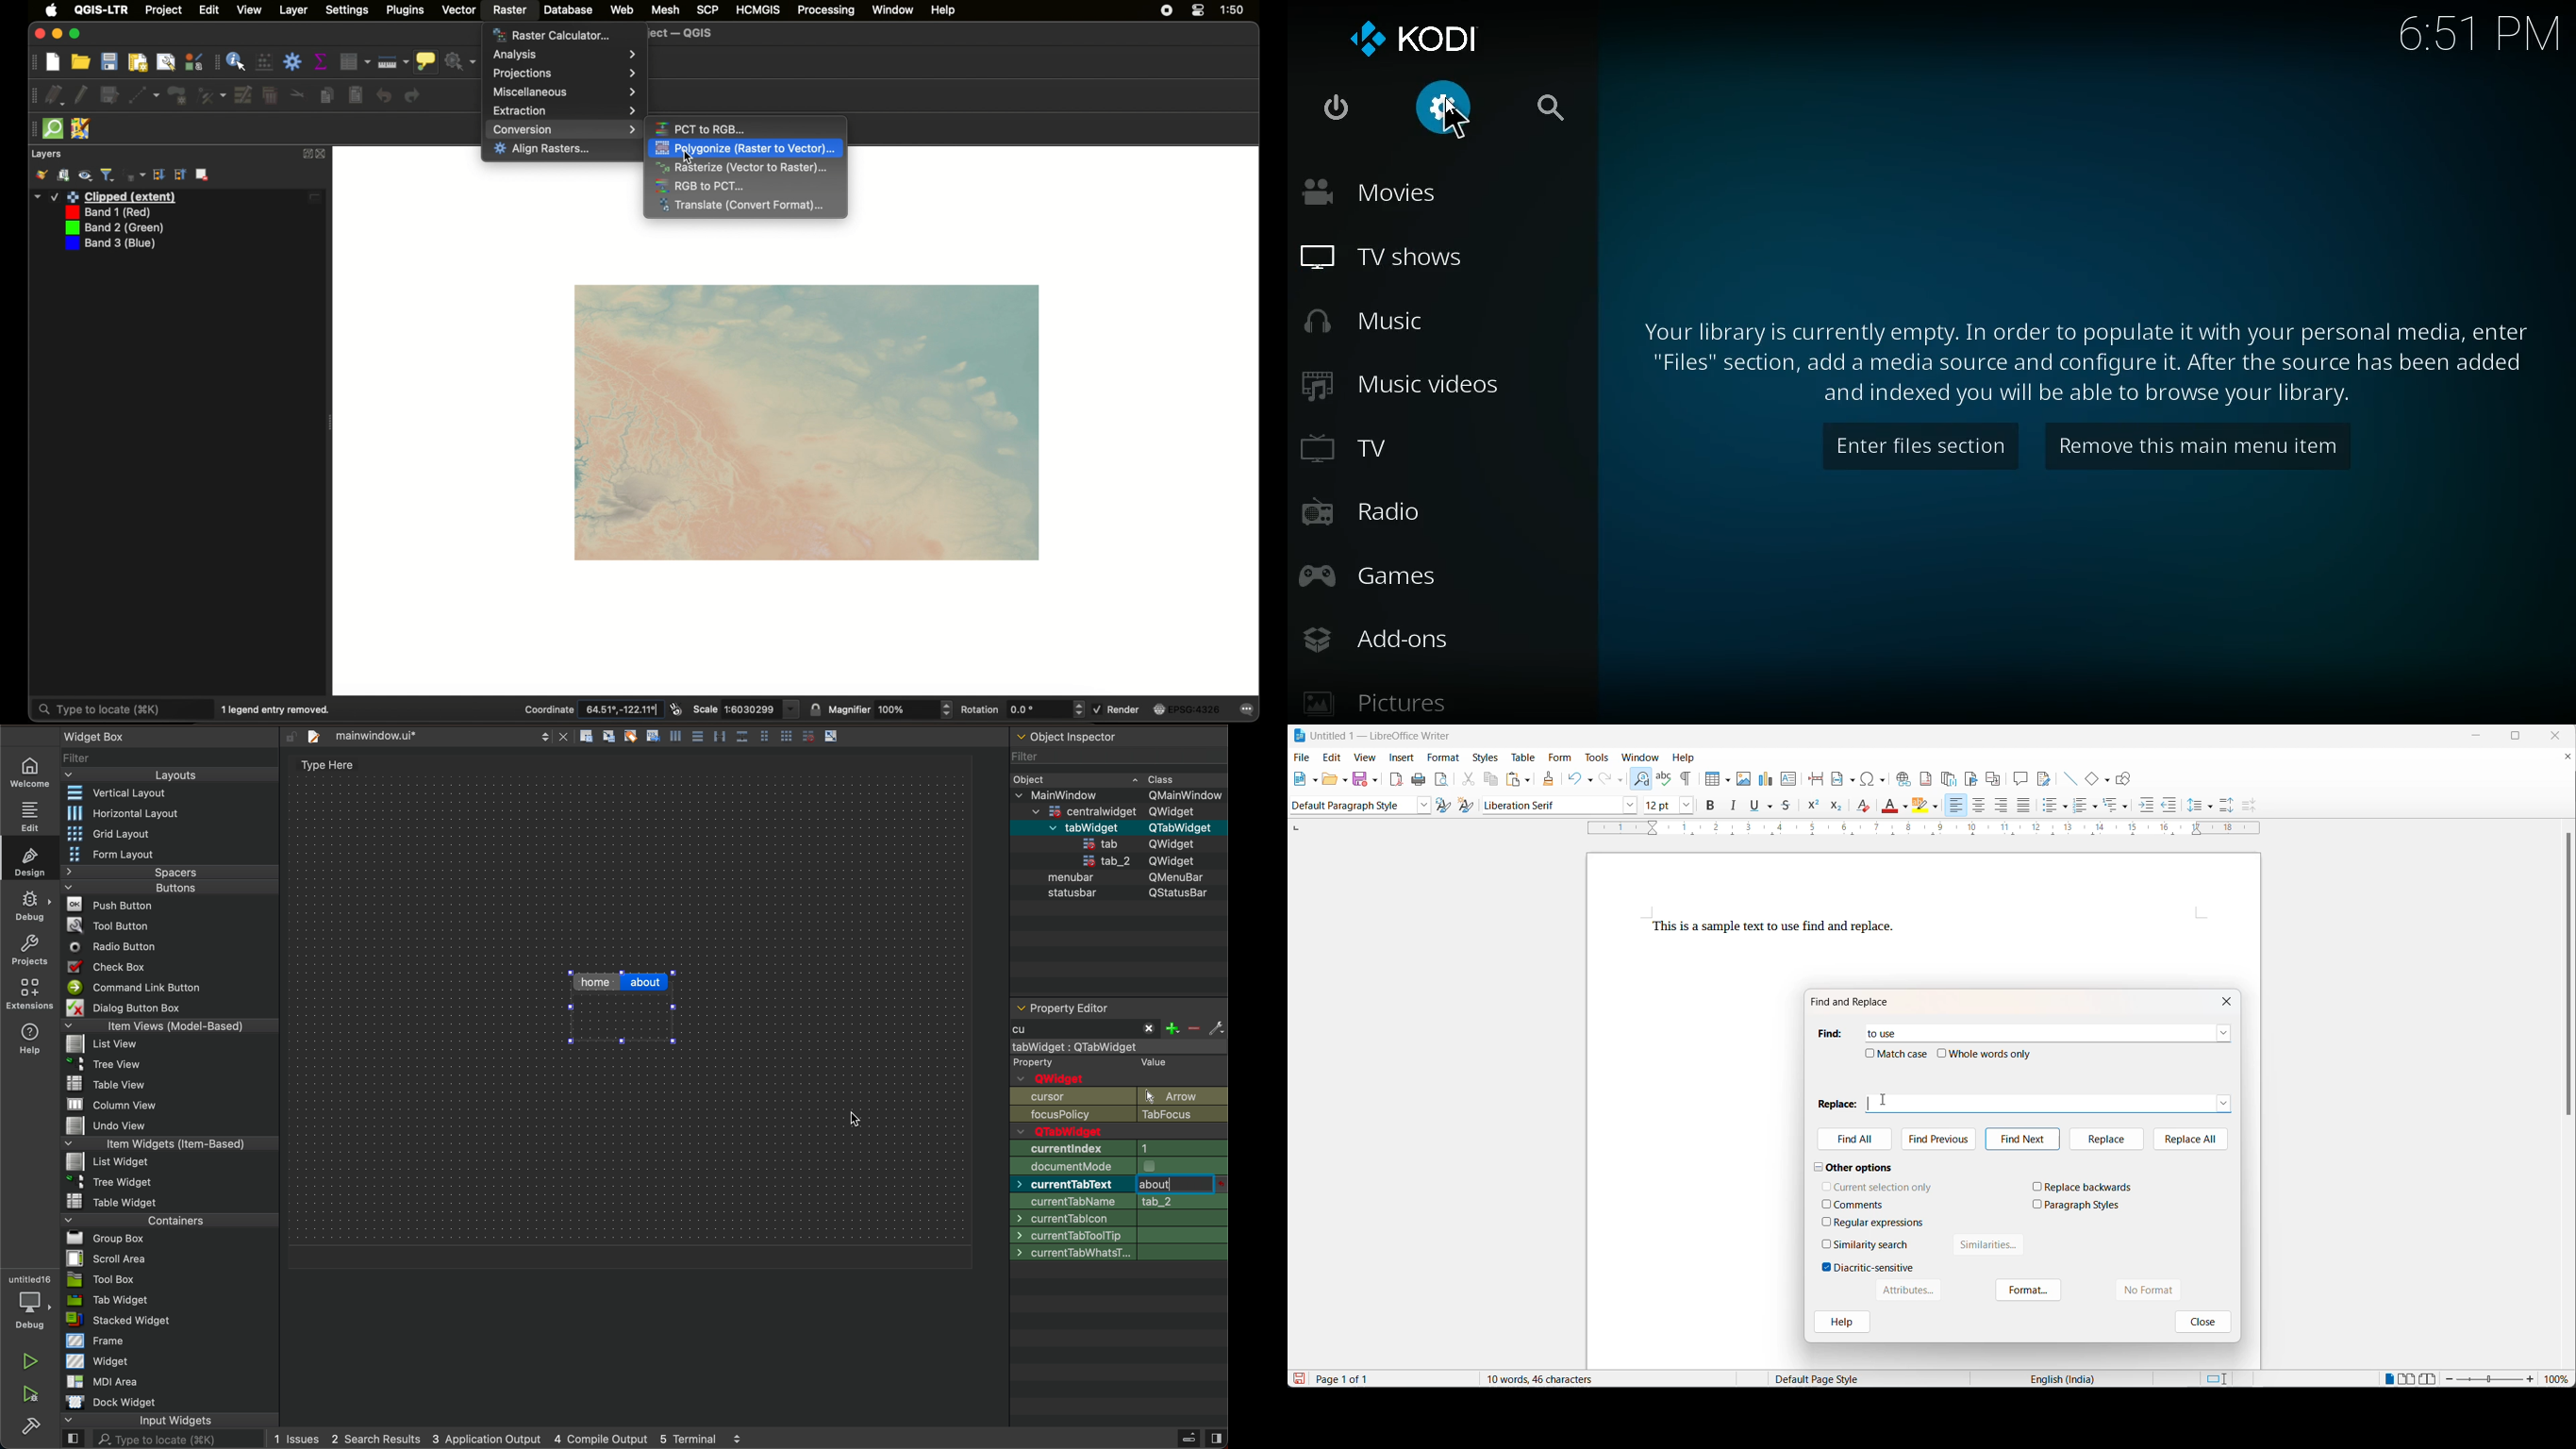 The height and width of the screenshot is (1456, 2576). What do you see at coordinates (807, 423) in the screenshot?
I see `raster map` at bounding box center [807, 423].